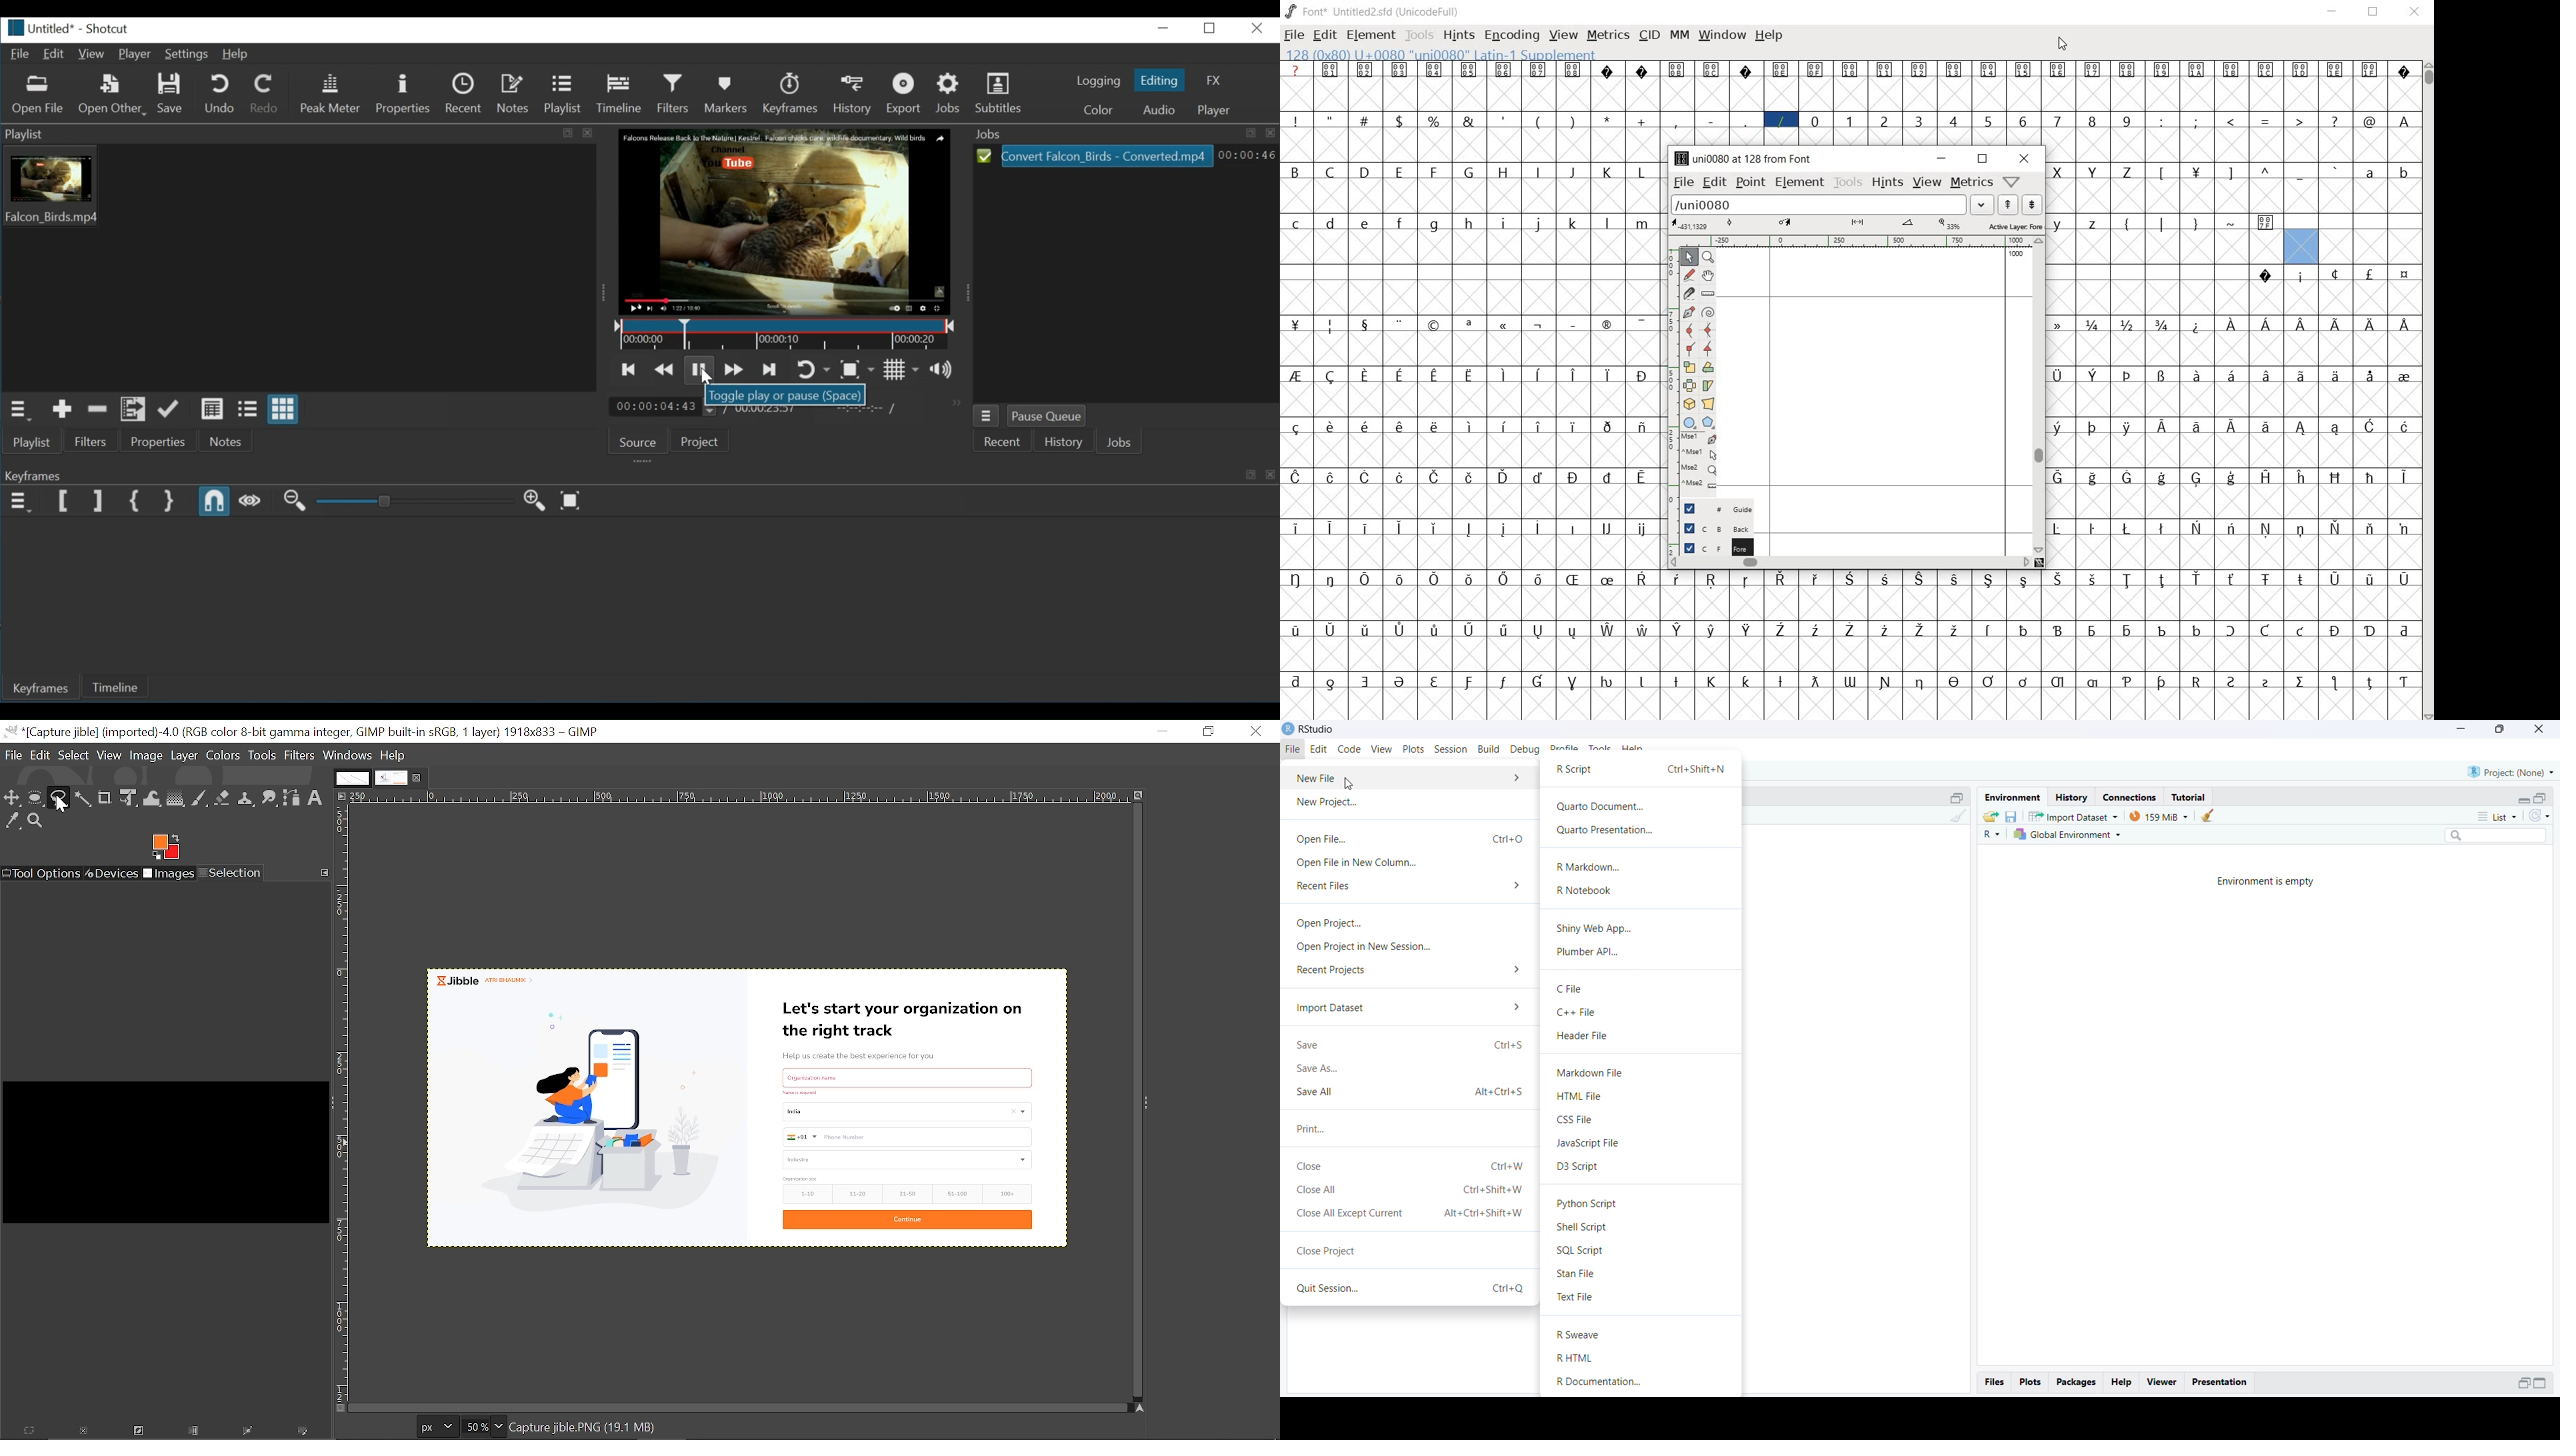 The image size is (2576, 1456). I want to click on C++ File, so click(1579, 1013).